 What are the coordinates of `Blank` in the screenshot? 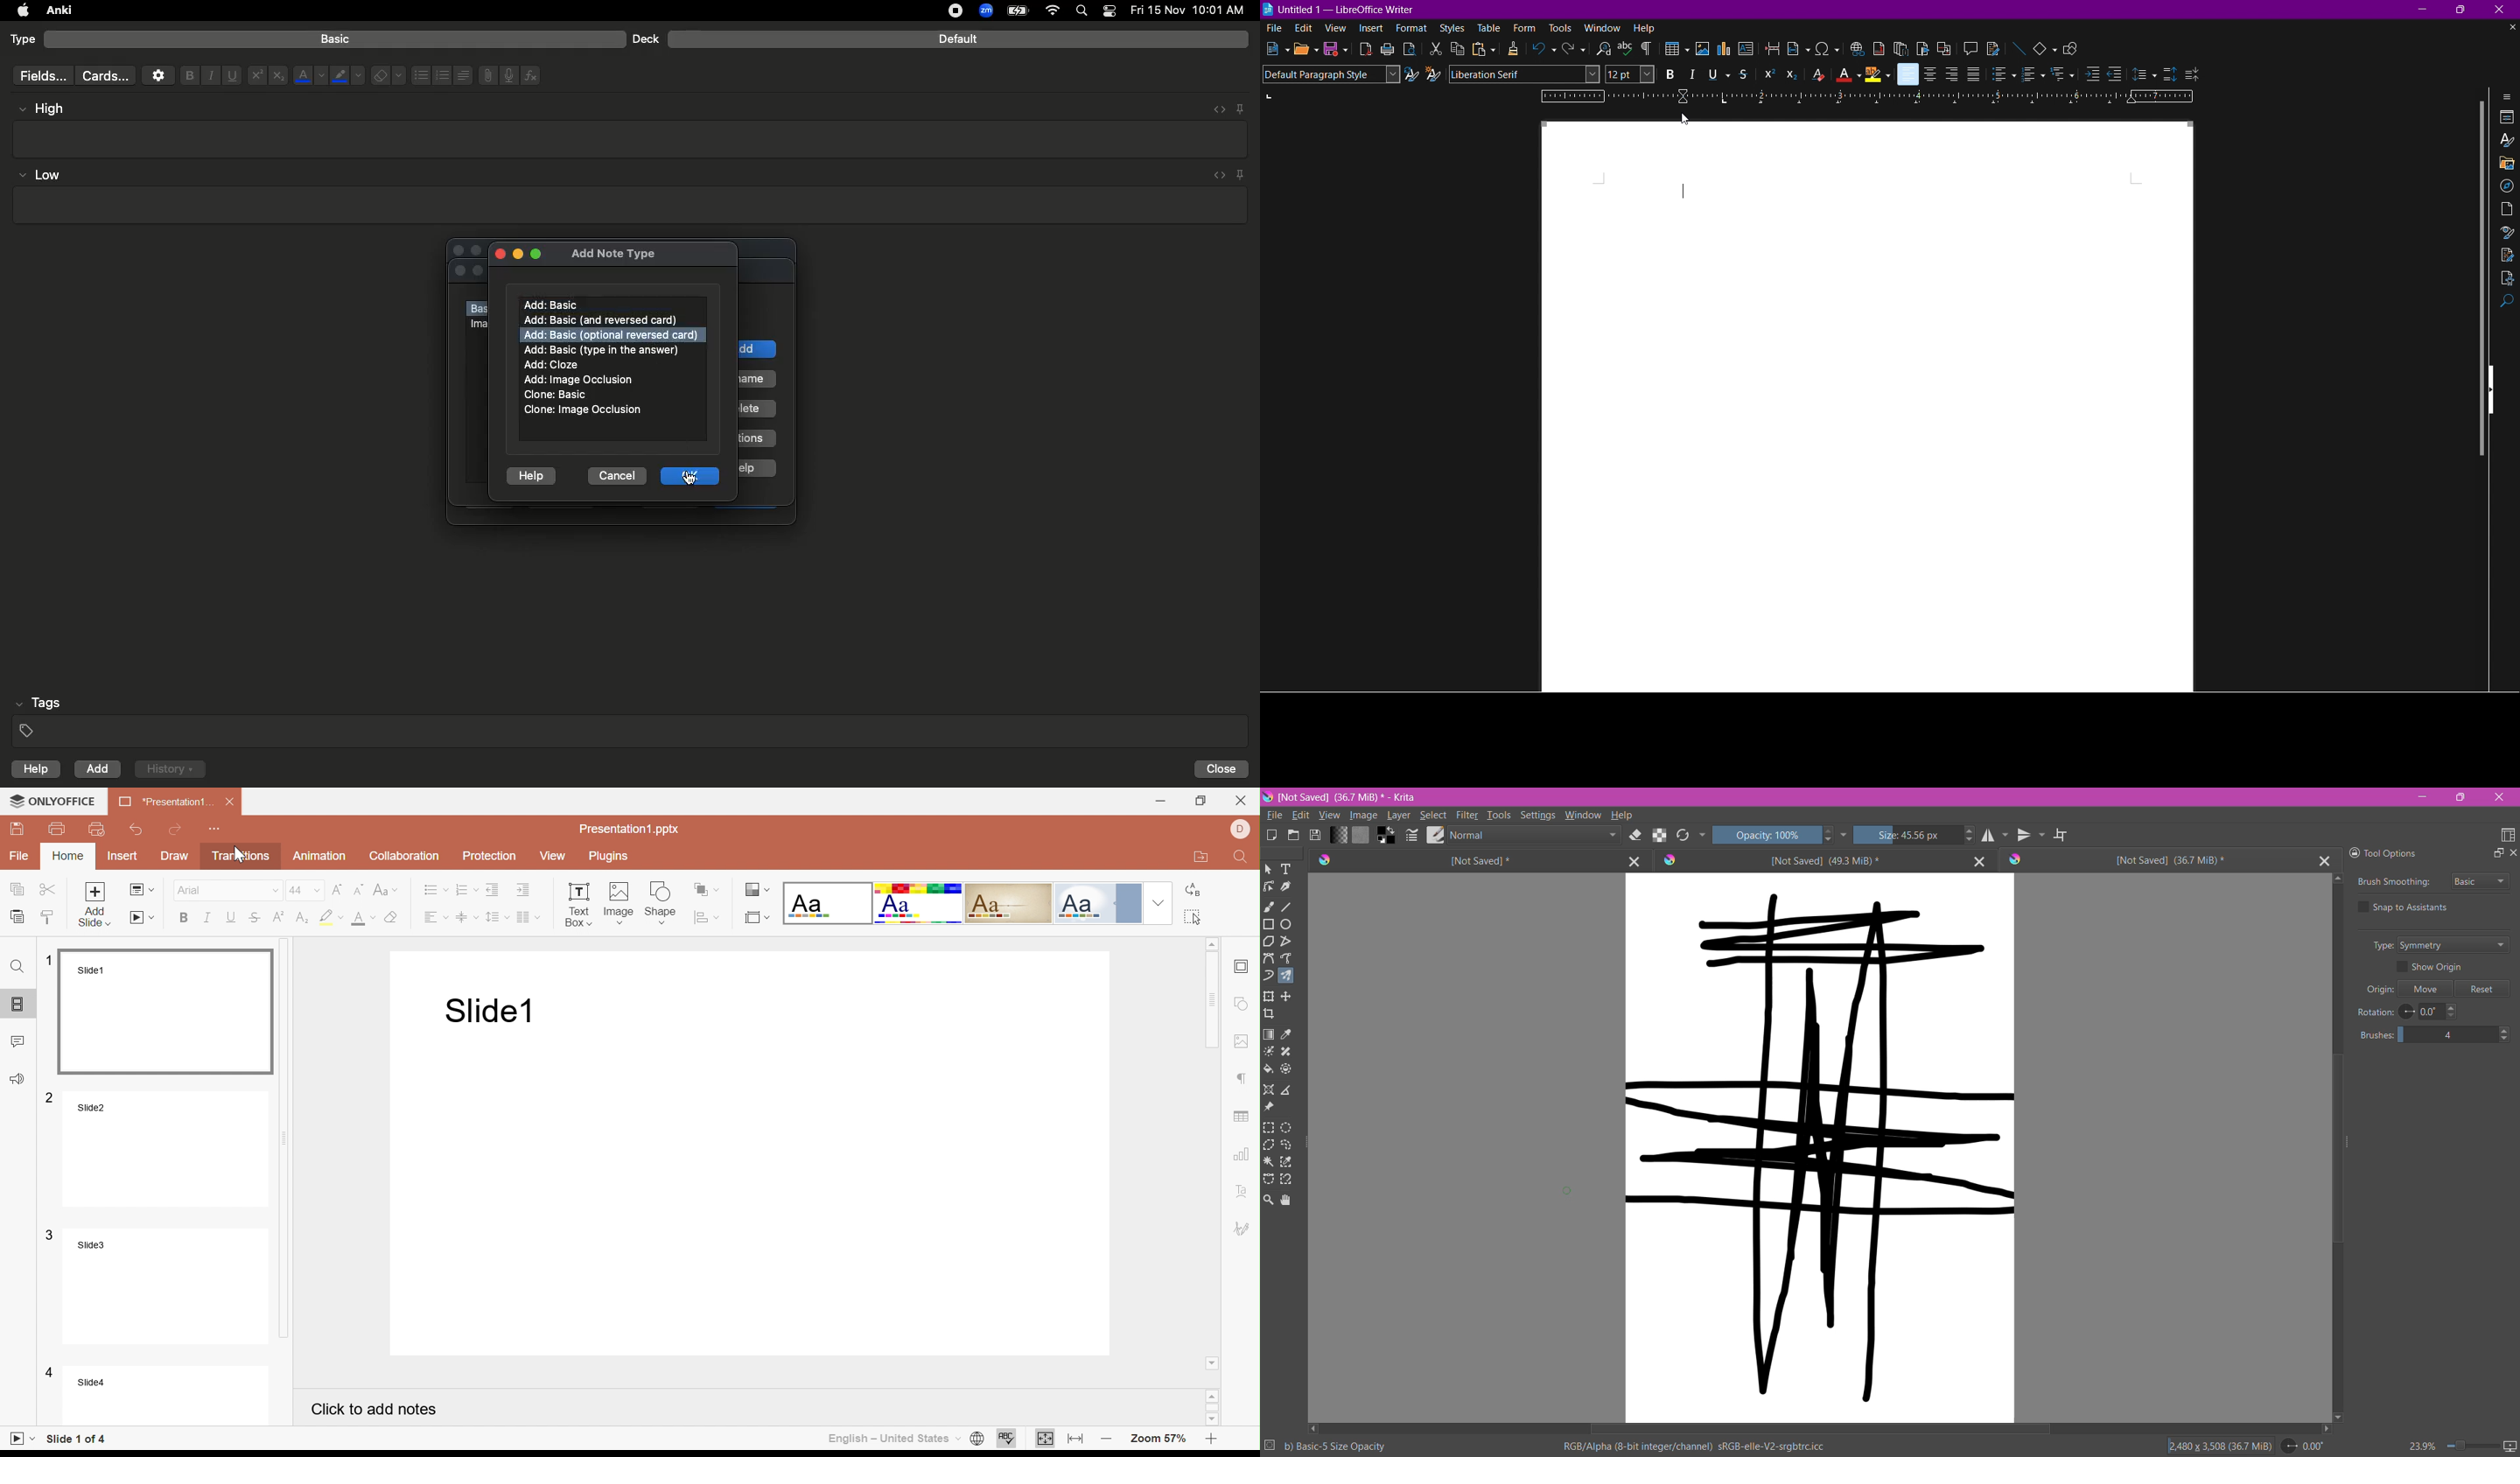 It's located at (825, 903).